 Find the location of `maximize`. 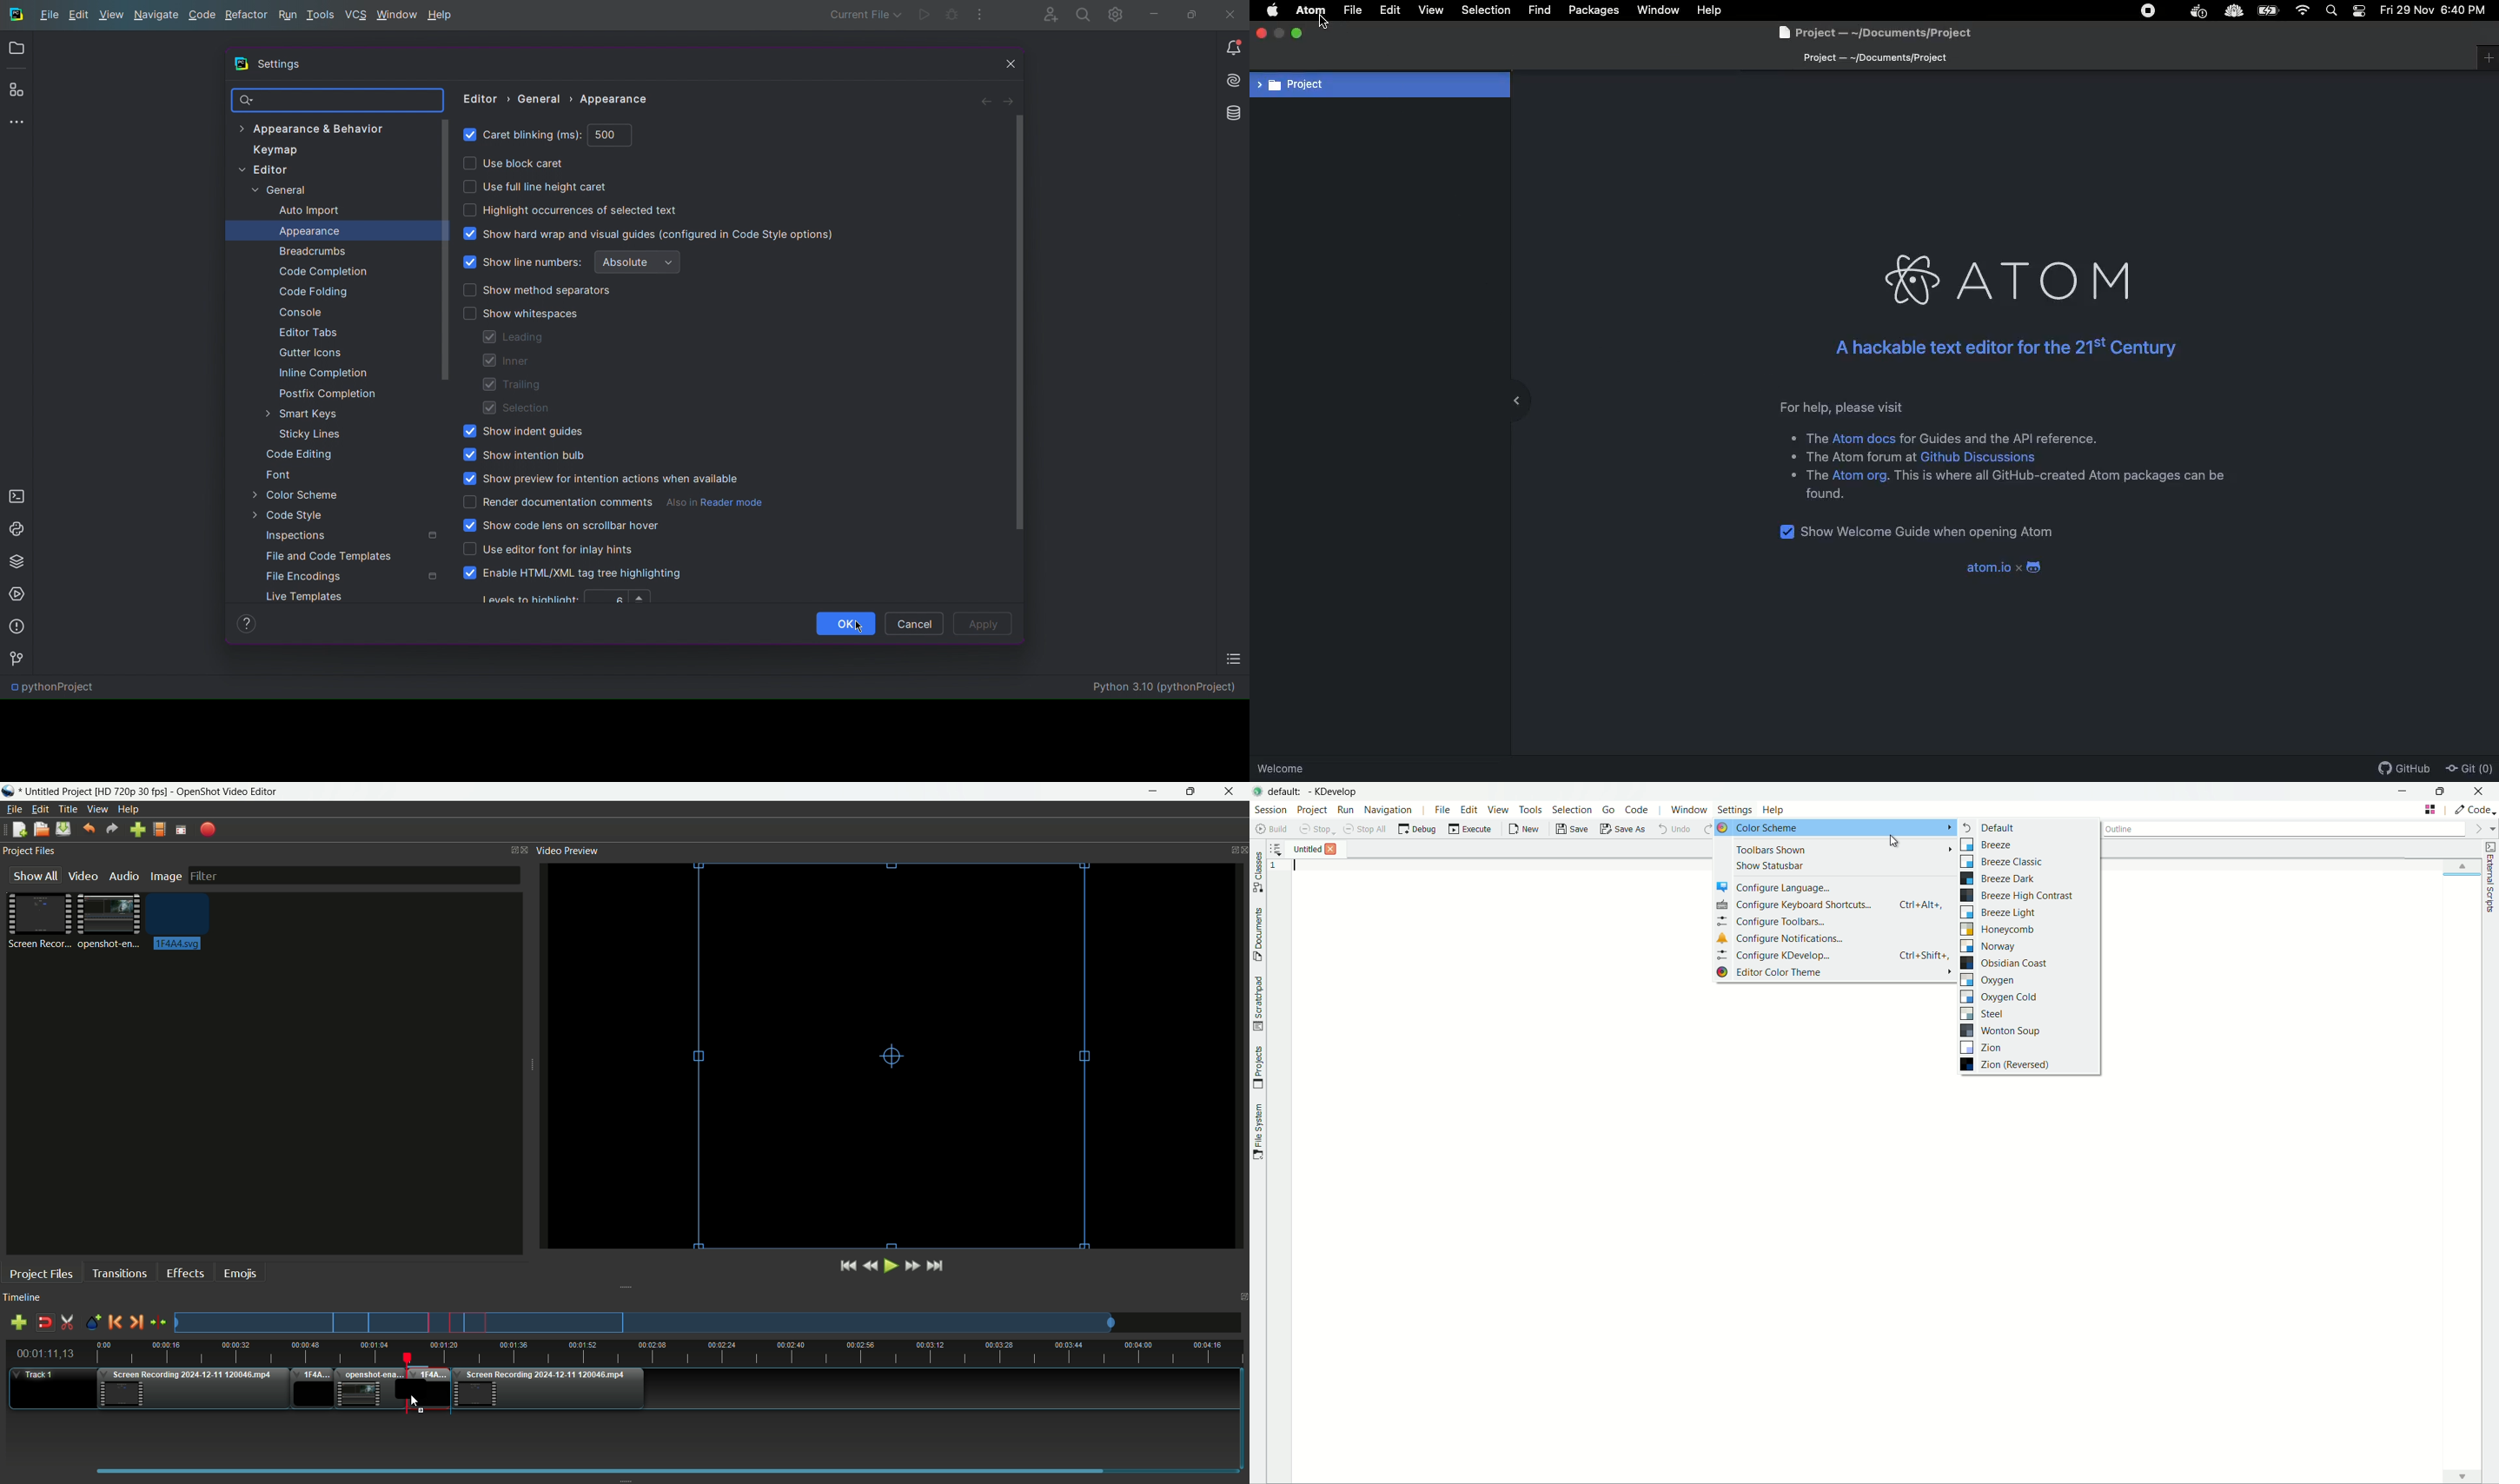

maximize is located at coordinates (1190, 792).